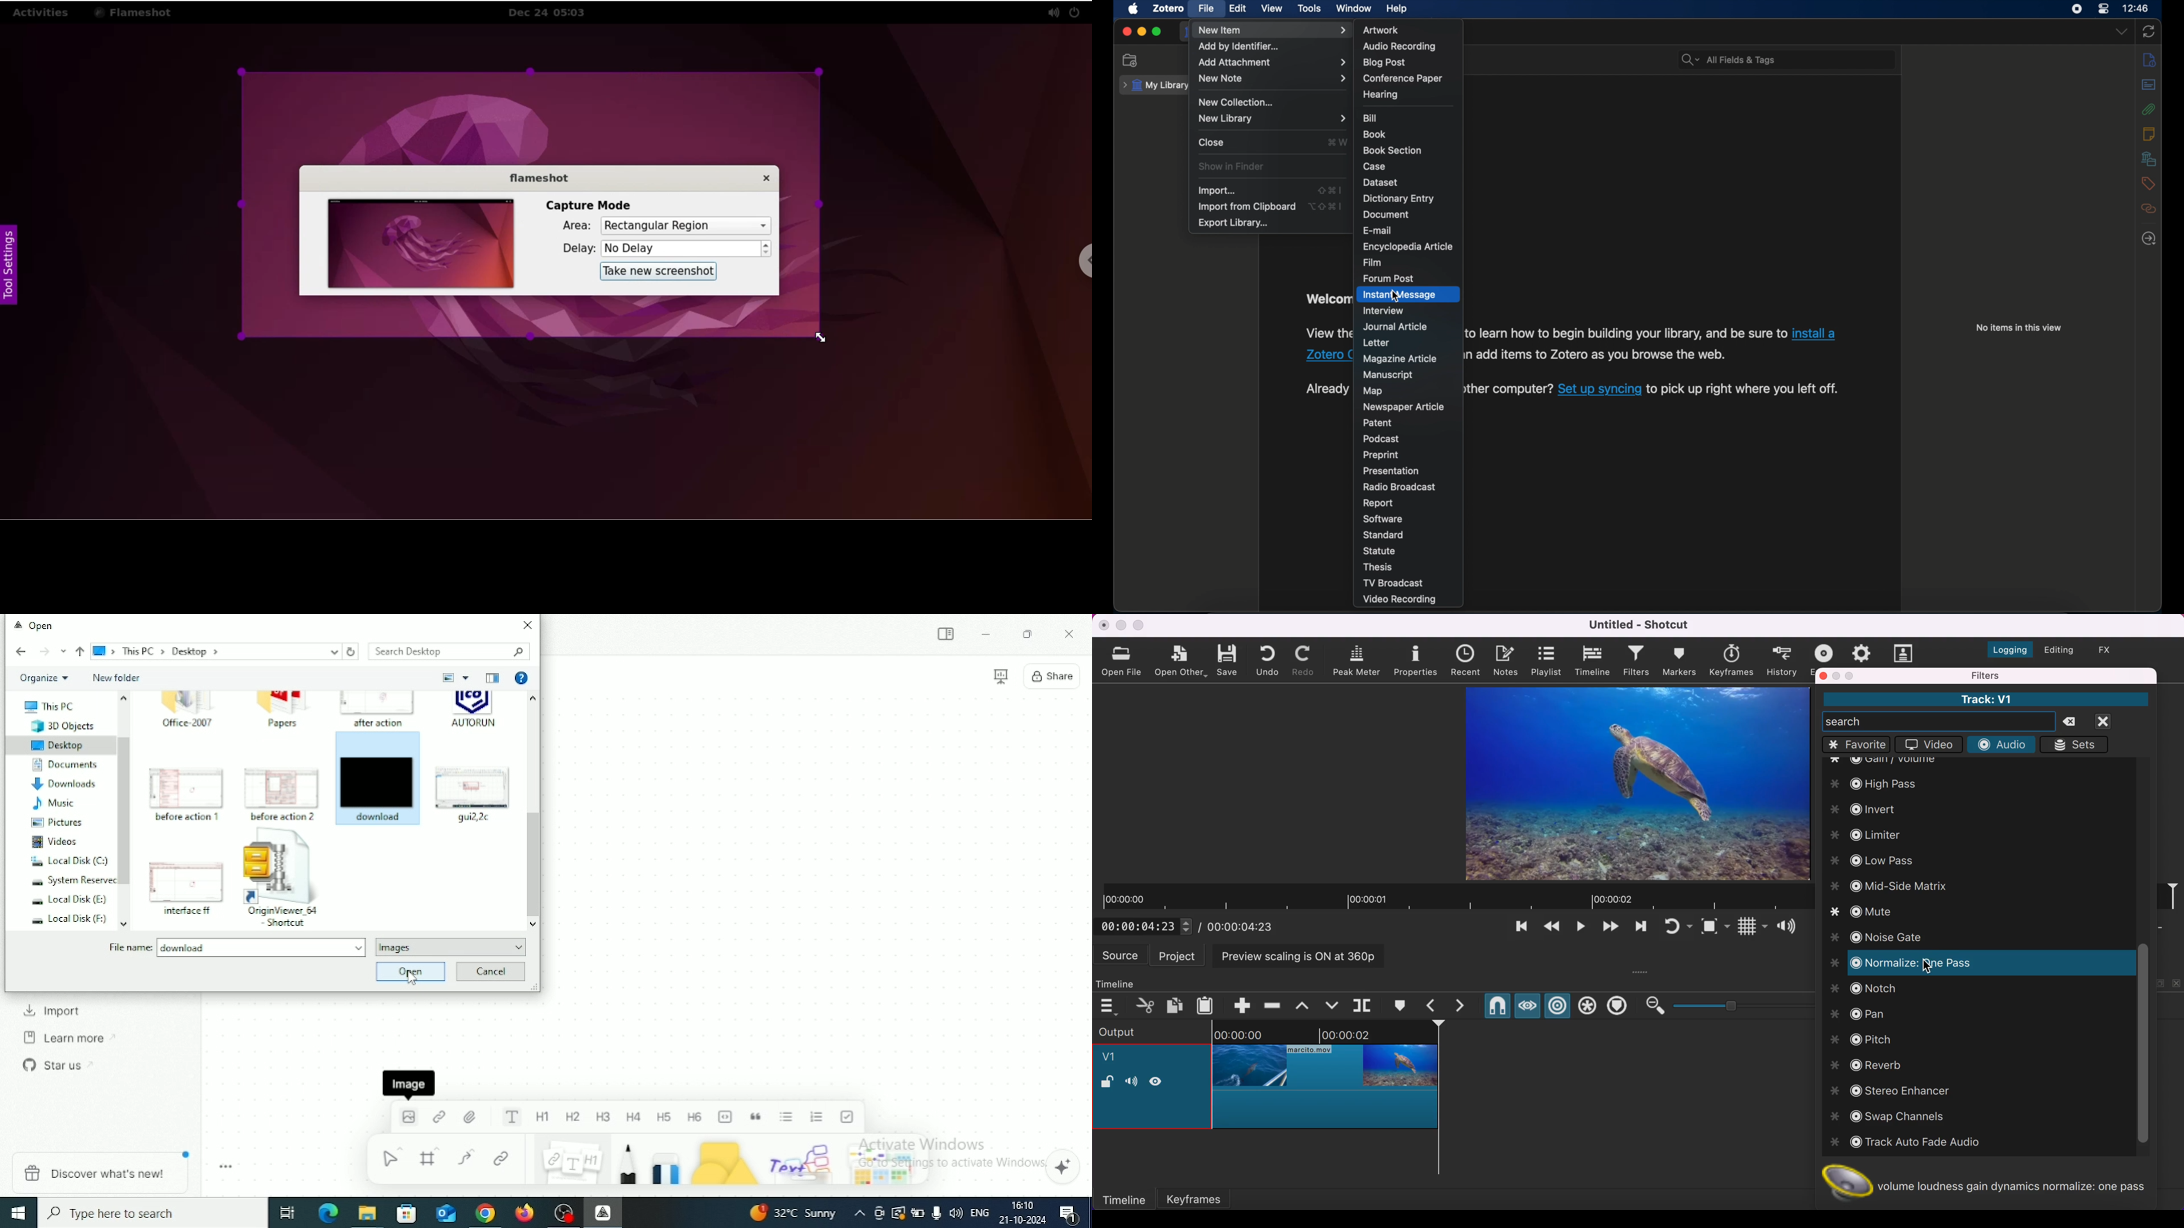 The width and height of the screenshot is (2184, 1232). I want to click on Scrollbarr, so click(2143, 1046).